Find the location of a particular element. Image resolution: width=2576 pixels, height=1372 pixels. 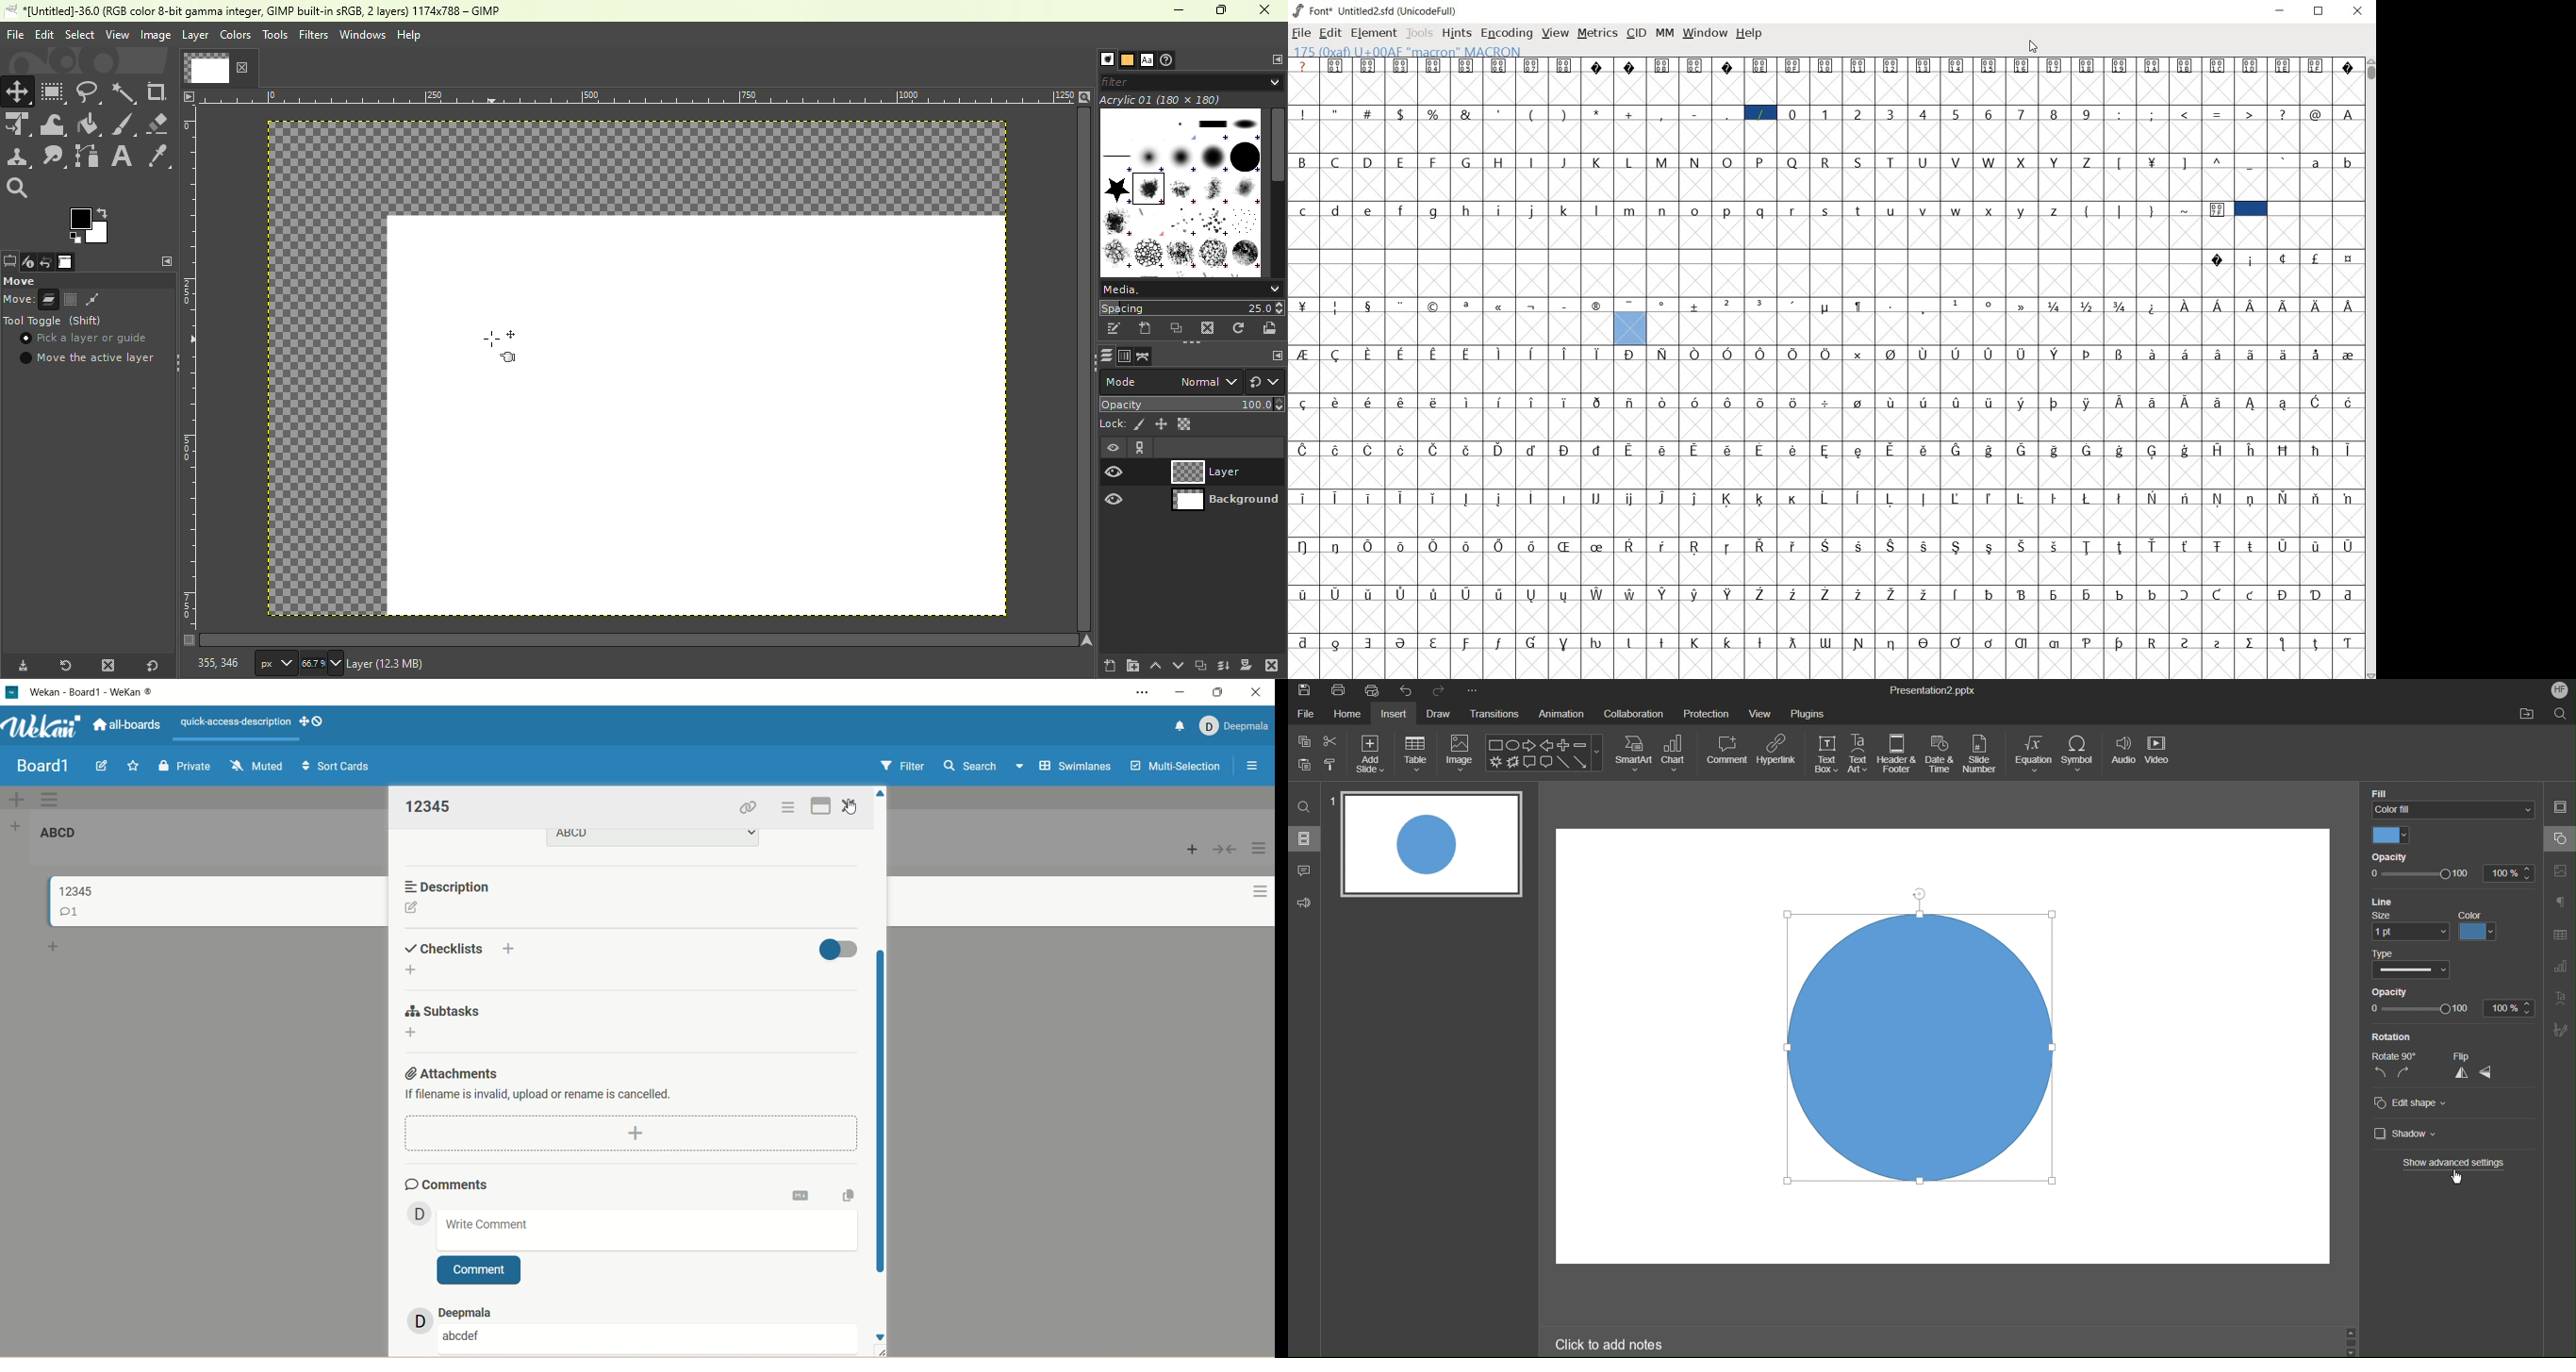

Symbol is located at coordinates (2284, 259).